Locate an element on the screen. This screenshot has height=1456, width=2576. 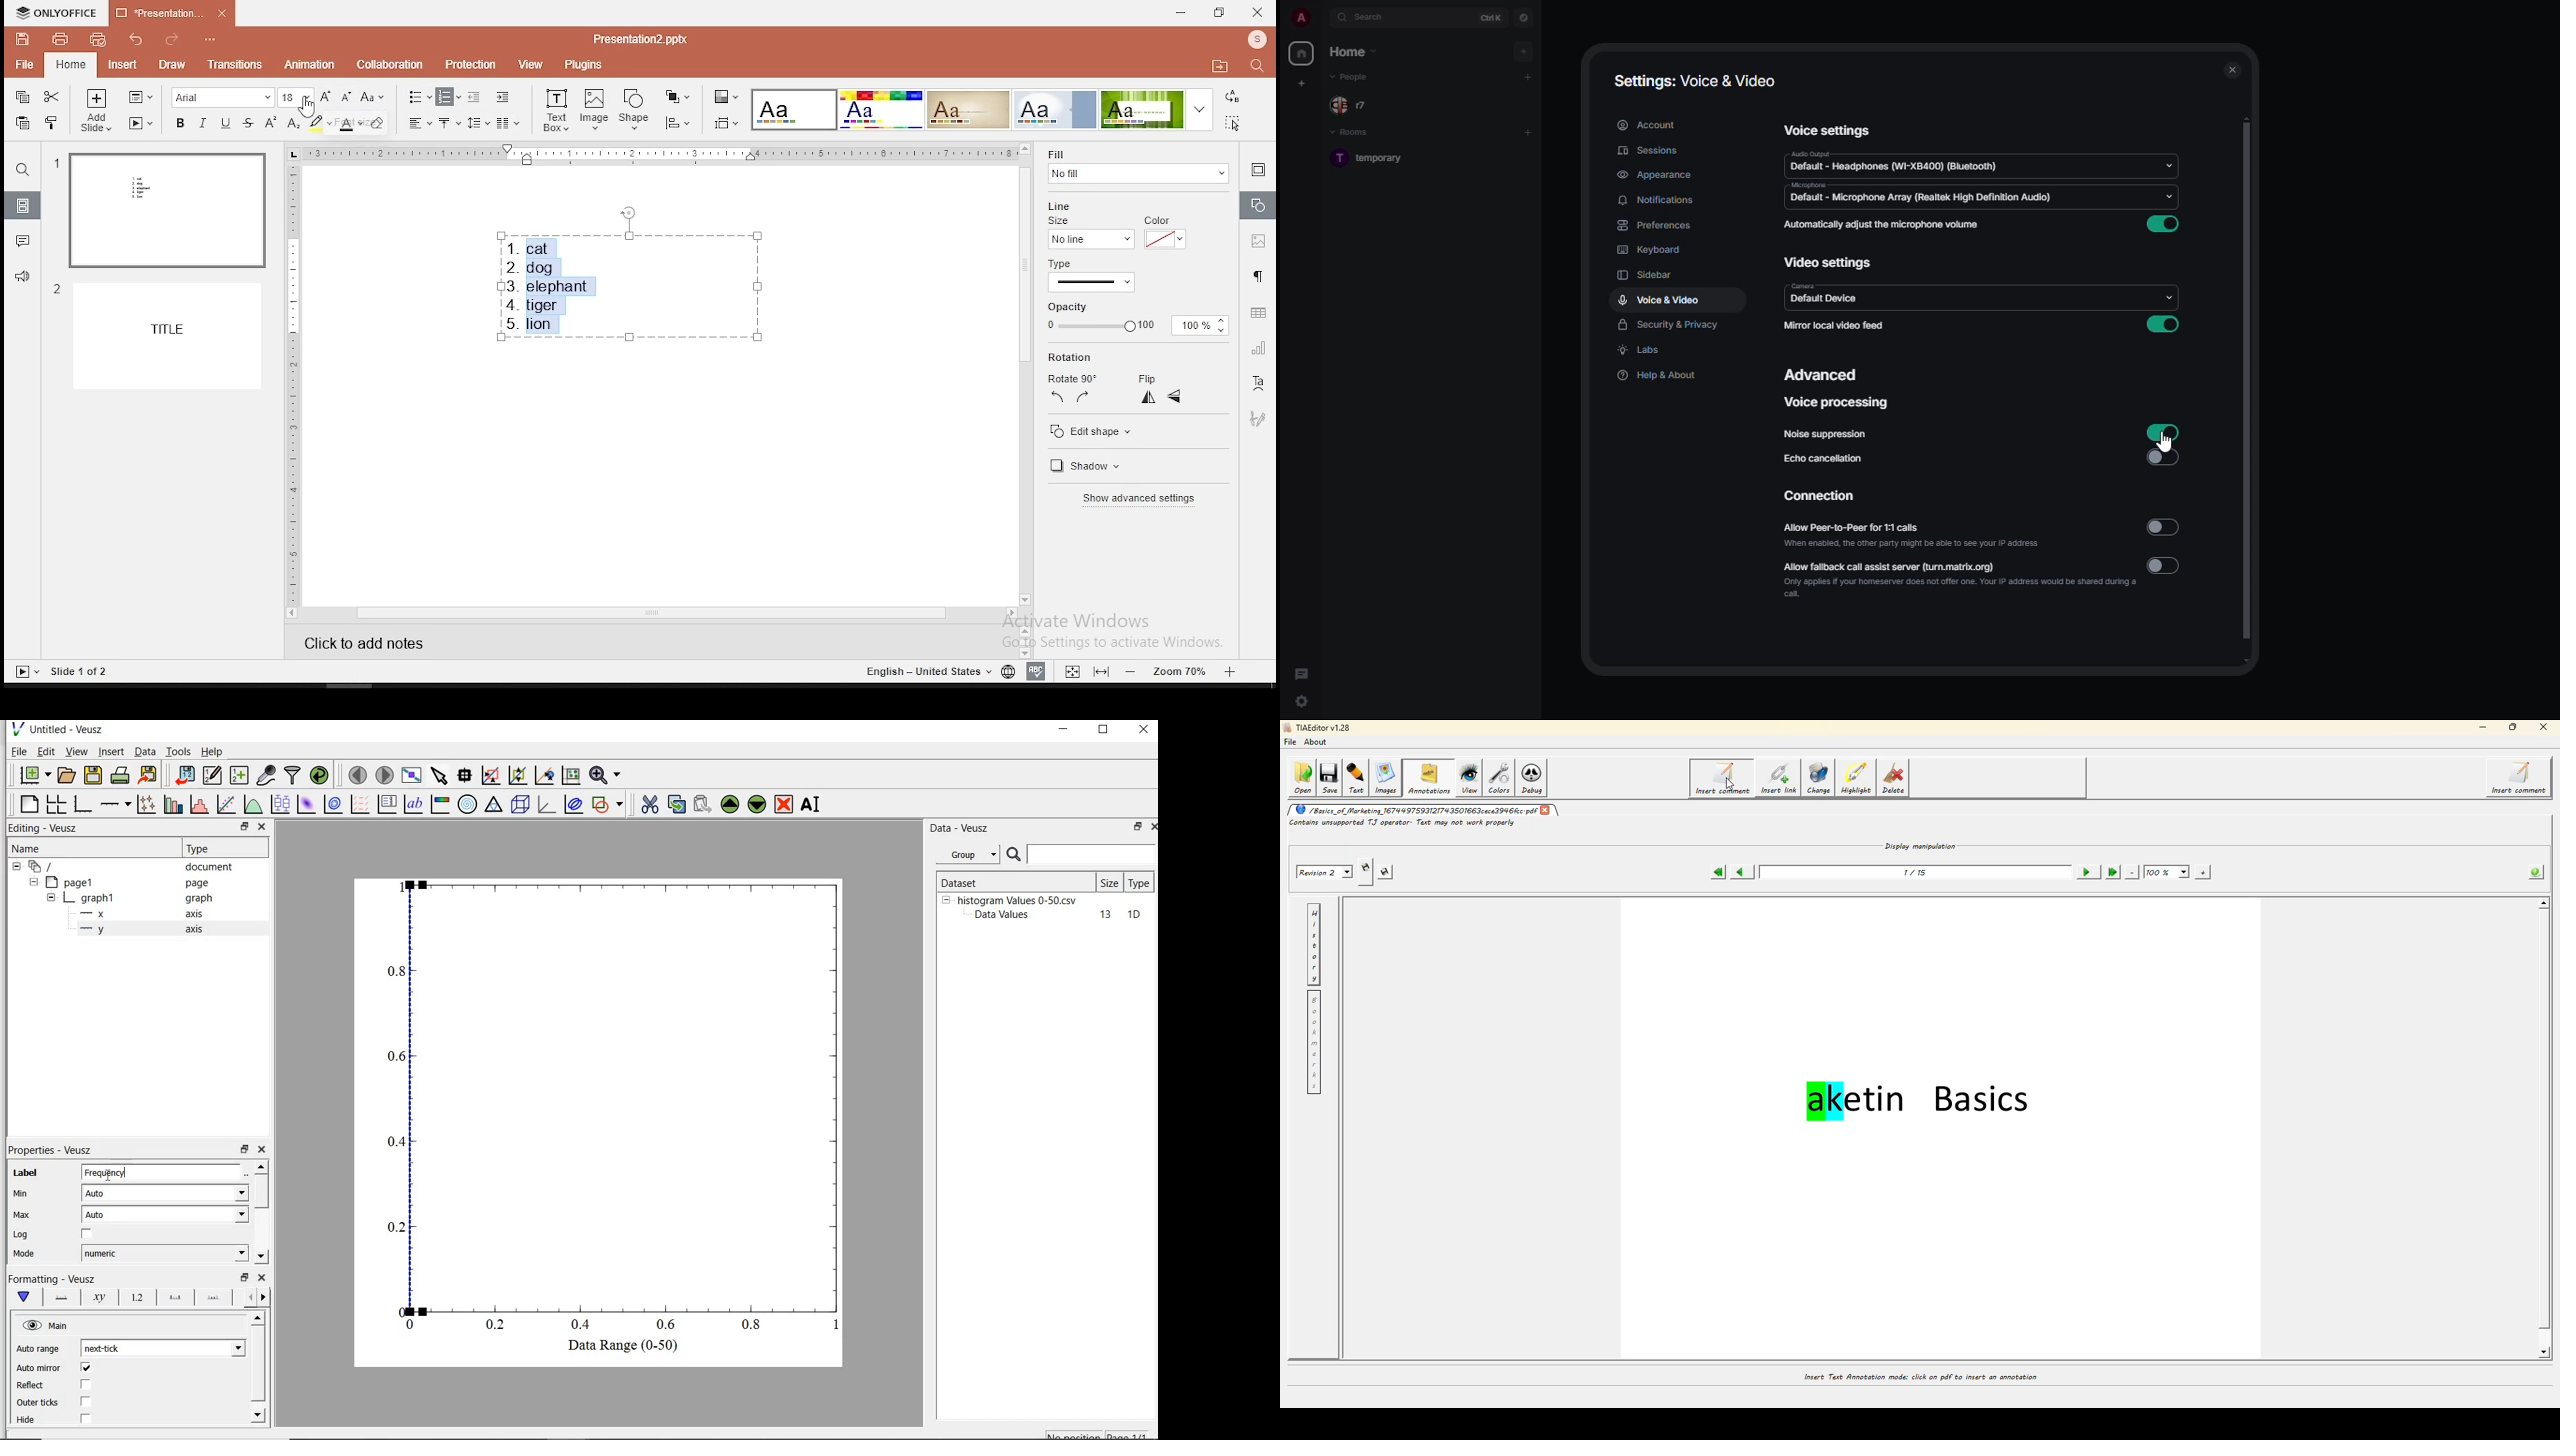
disabled is located at coordinates (2164, 456).